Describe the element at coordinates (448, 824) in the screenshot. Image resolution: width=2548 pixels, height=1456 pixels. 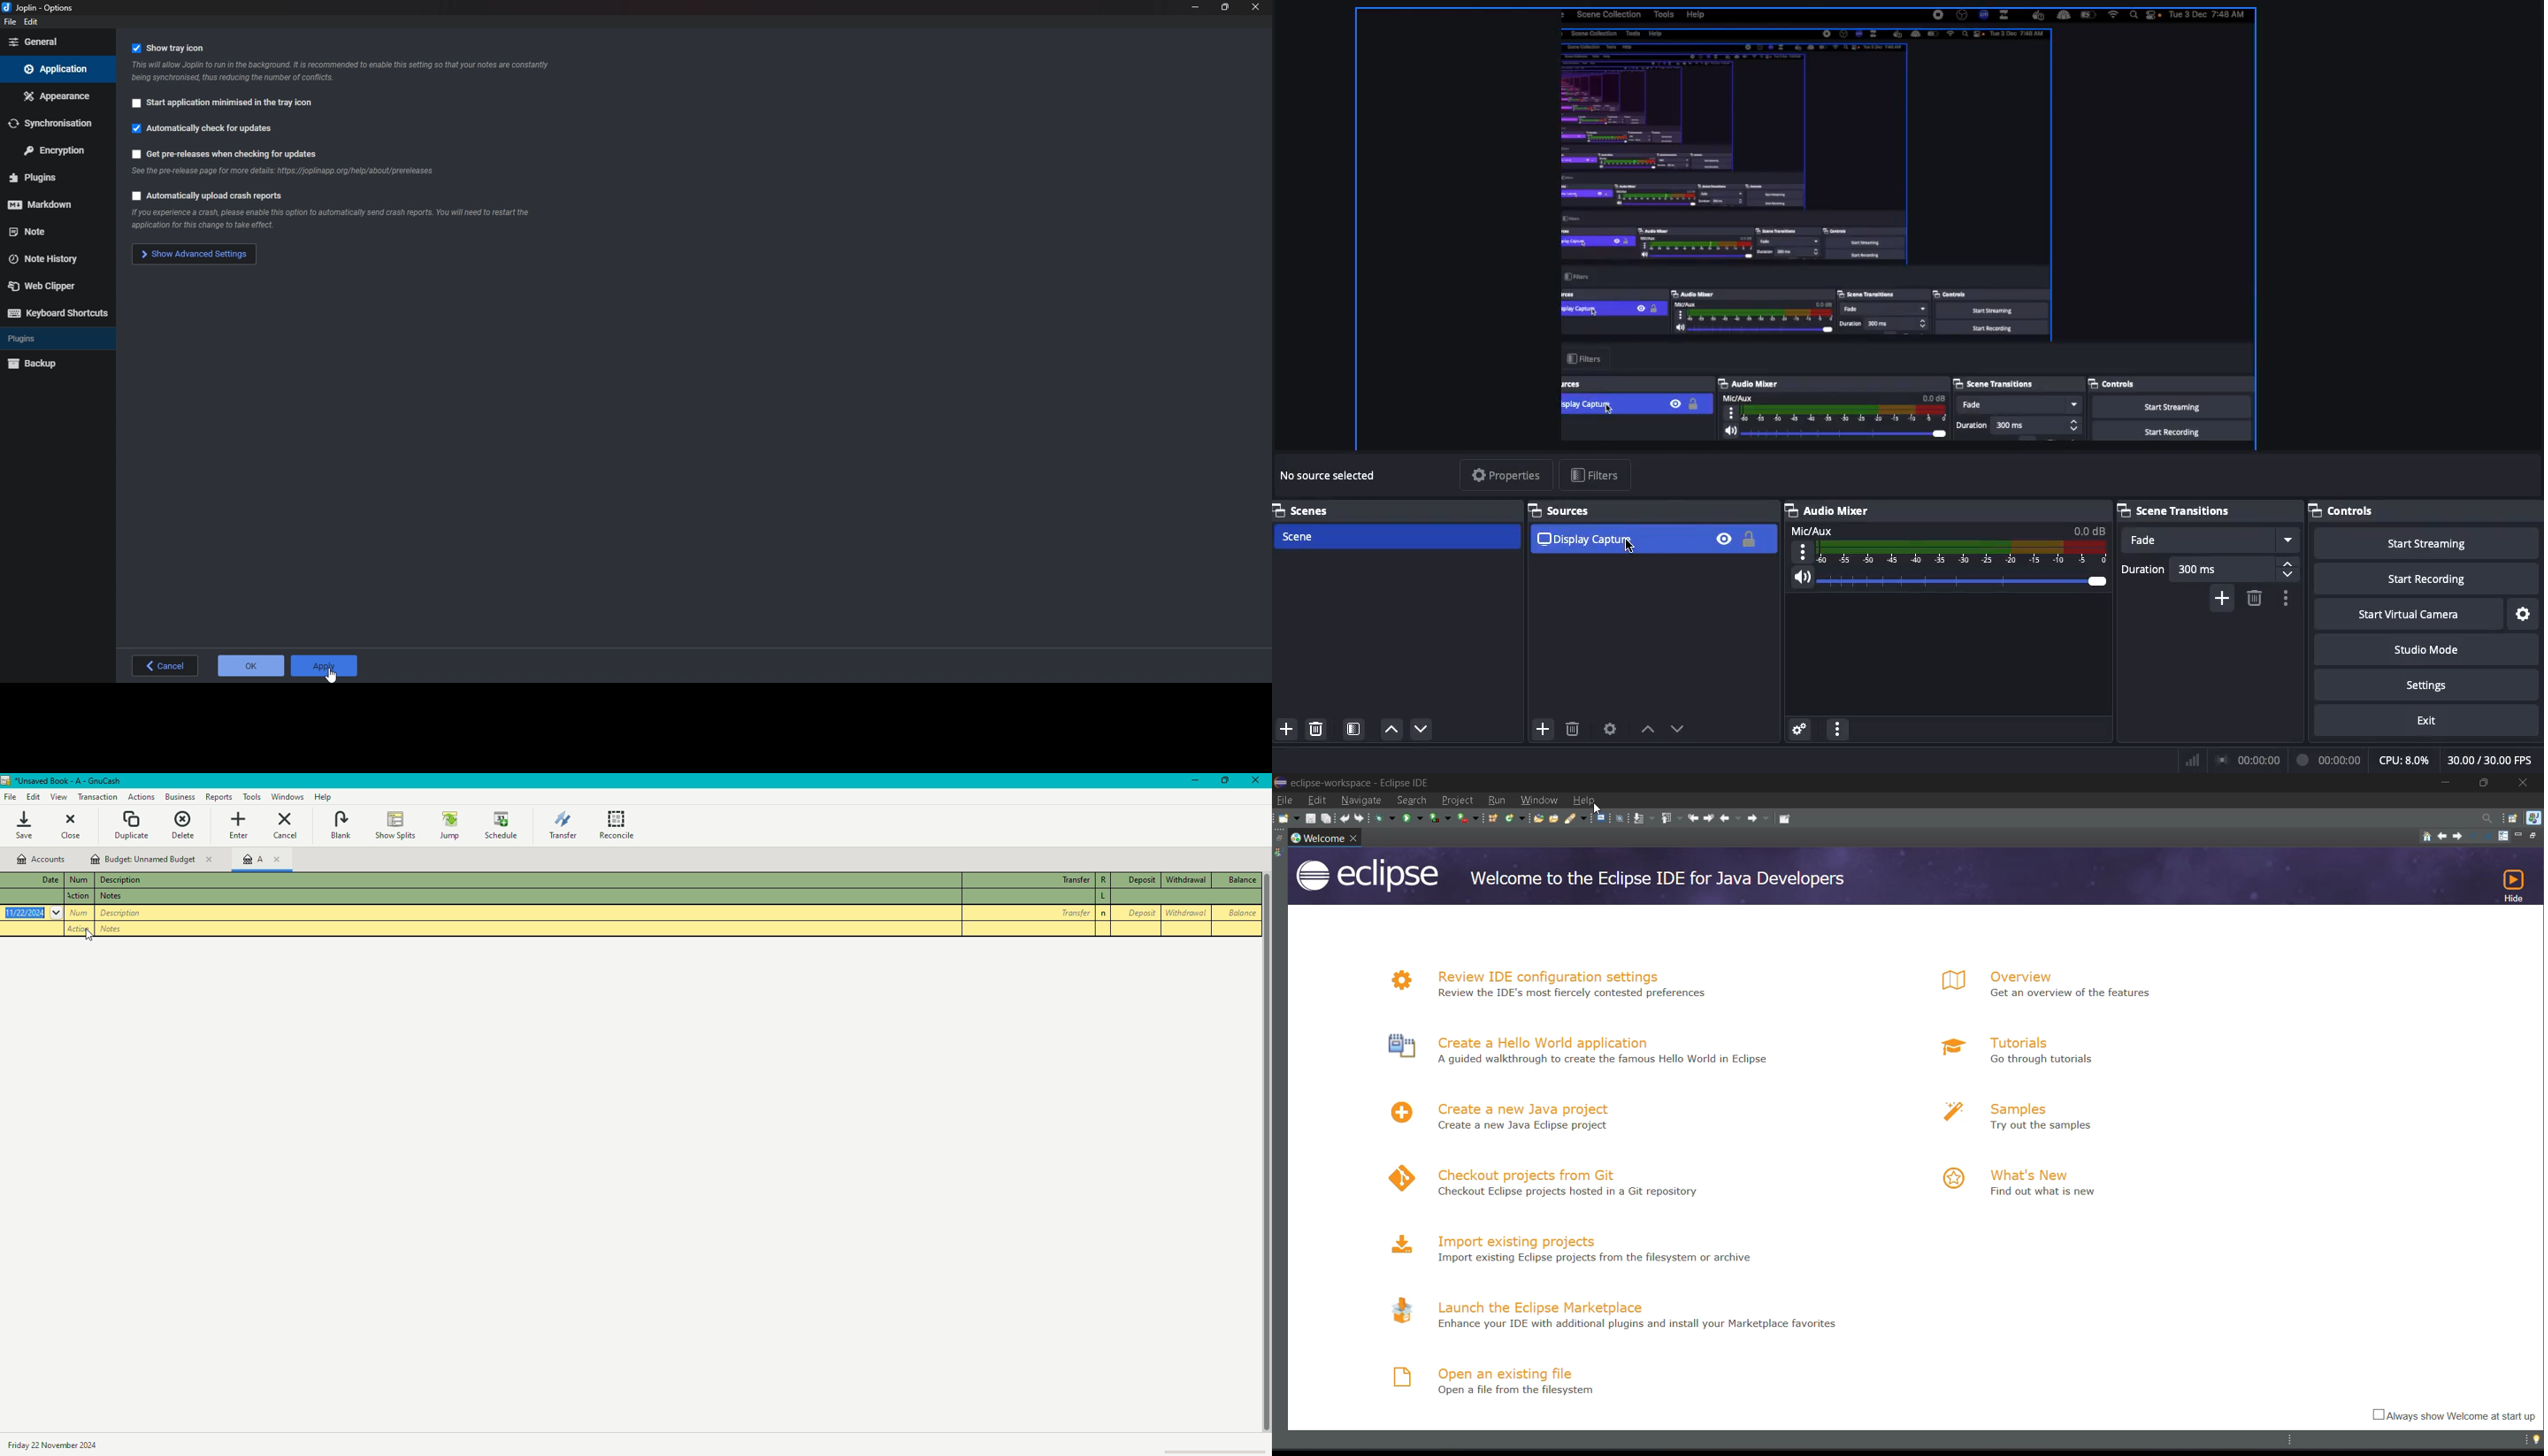
I see `Jump` at that location.